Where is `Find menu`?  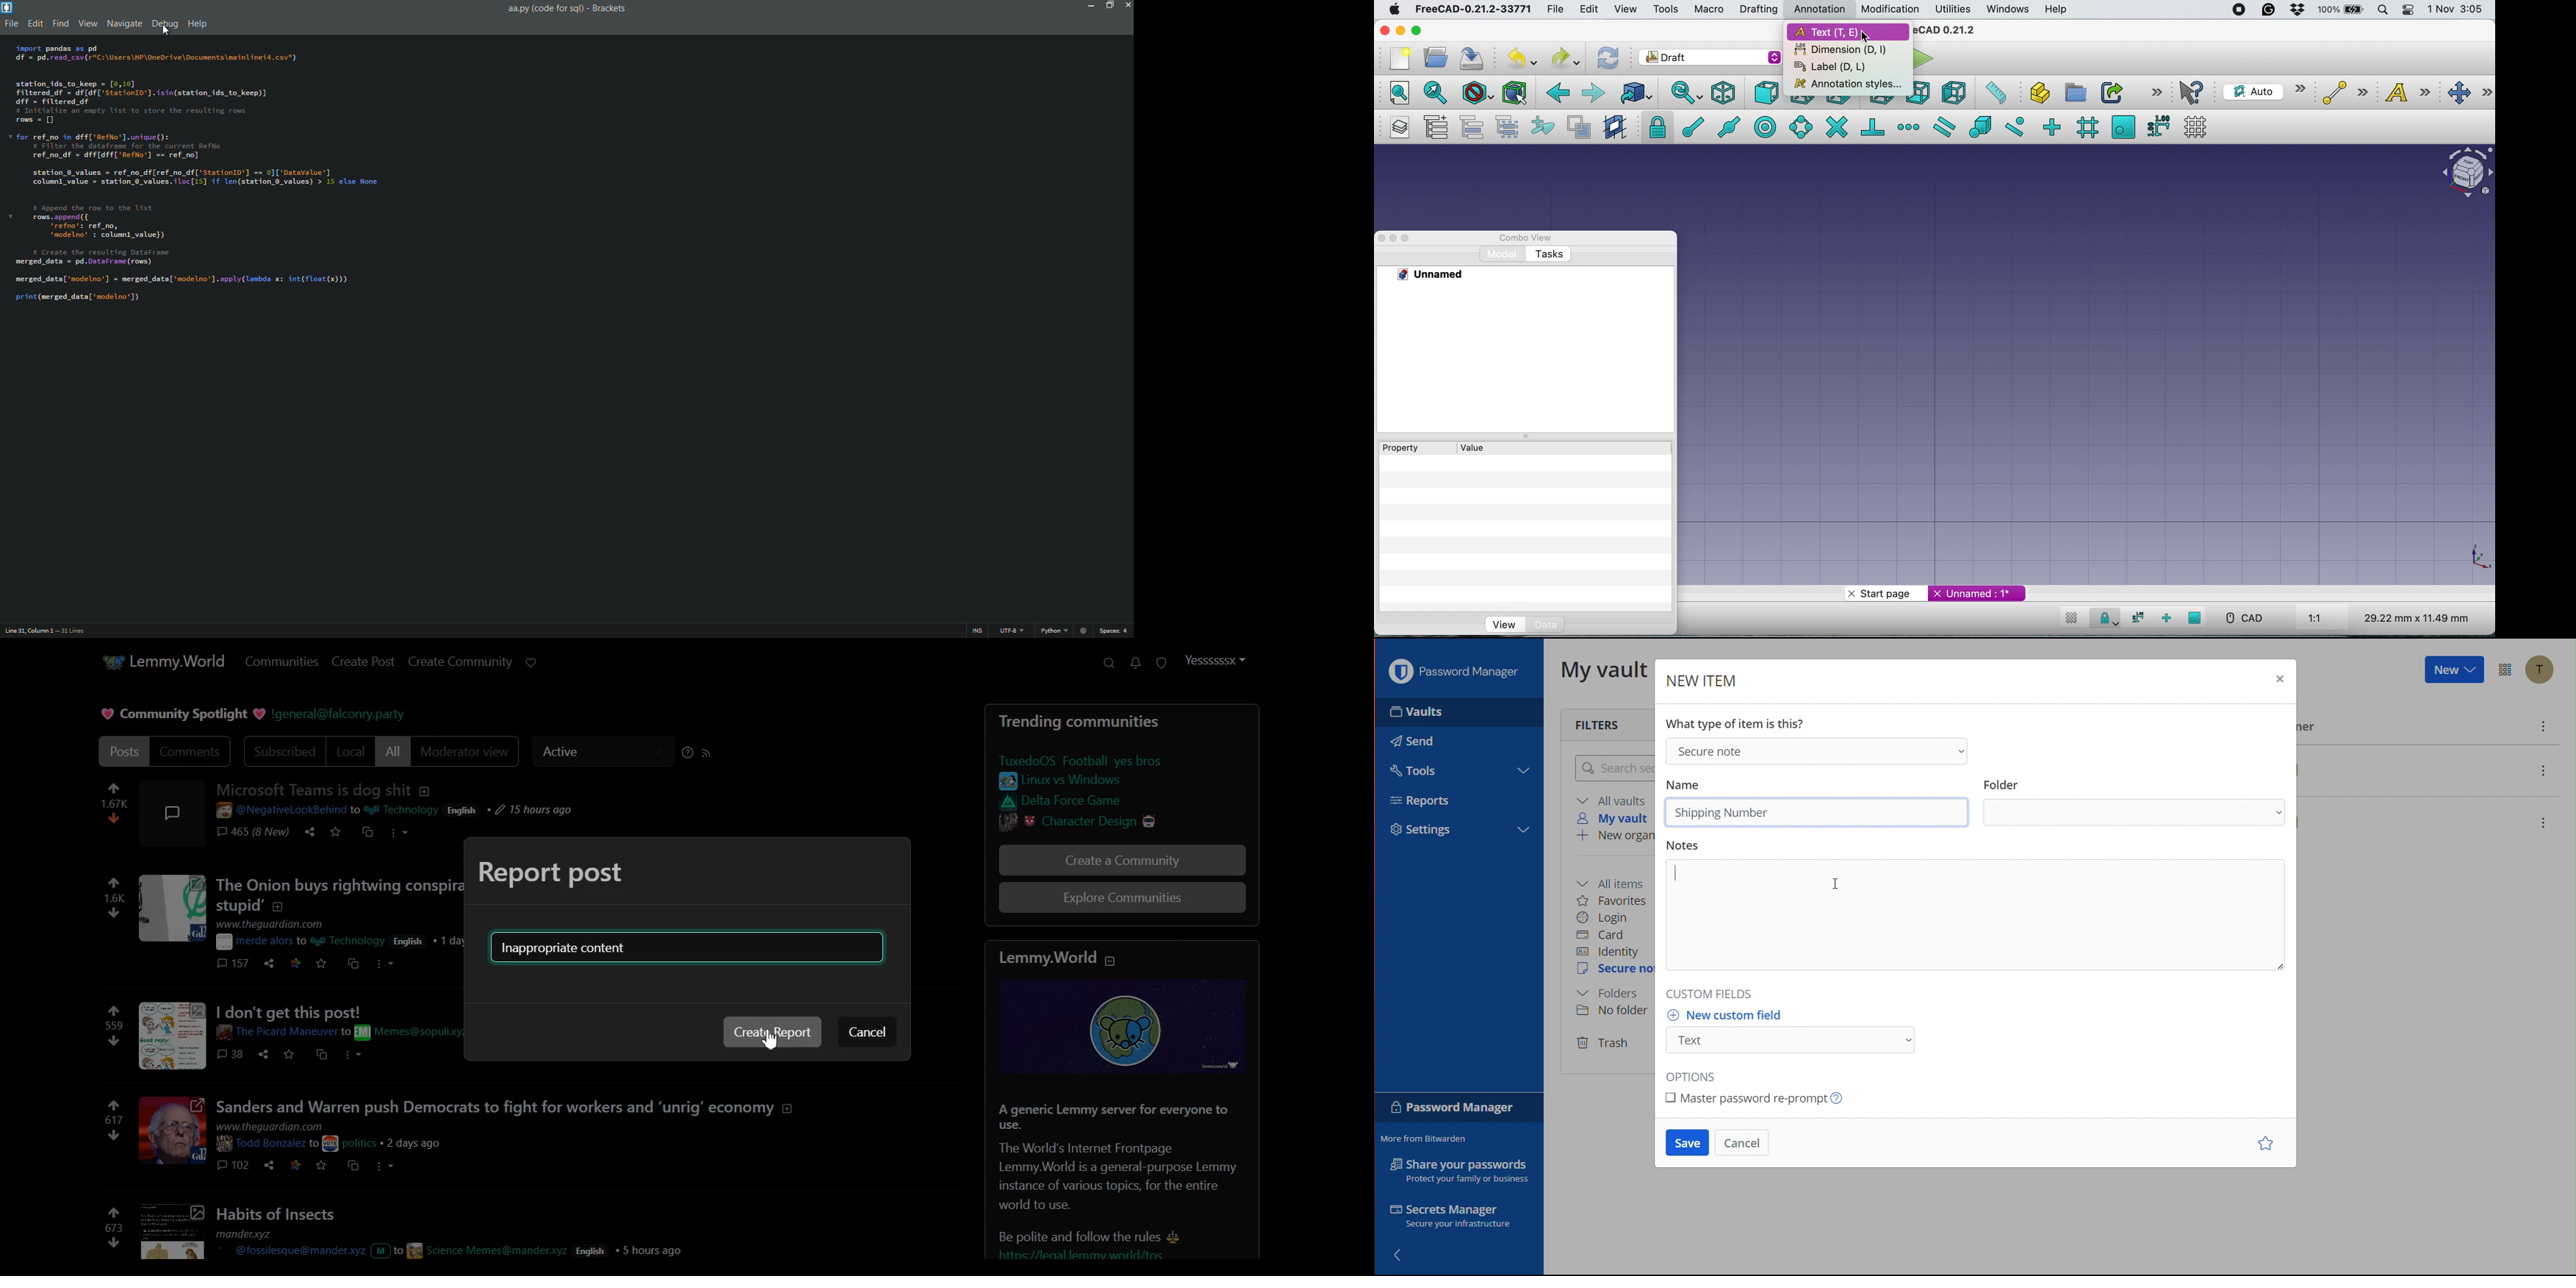
Find menu is located at coordinates (59, 24).